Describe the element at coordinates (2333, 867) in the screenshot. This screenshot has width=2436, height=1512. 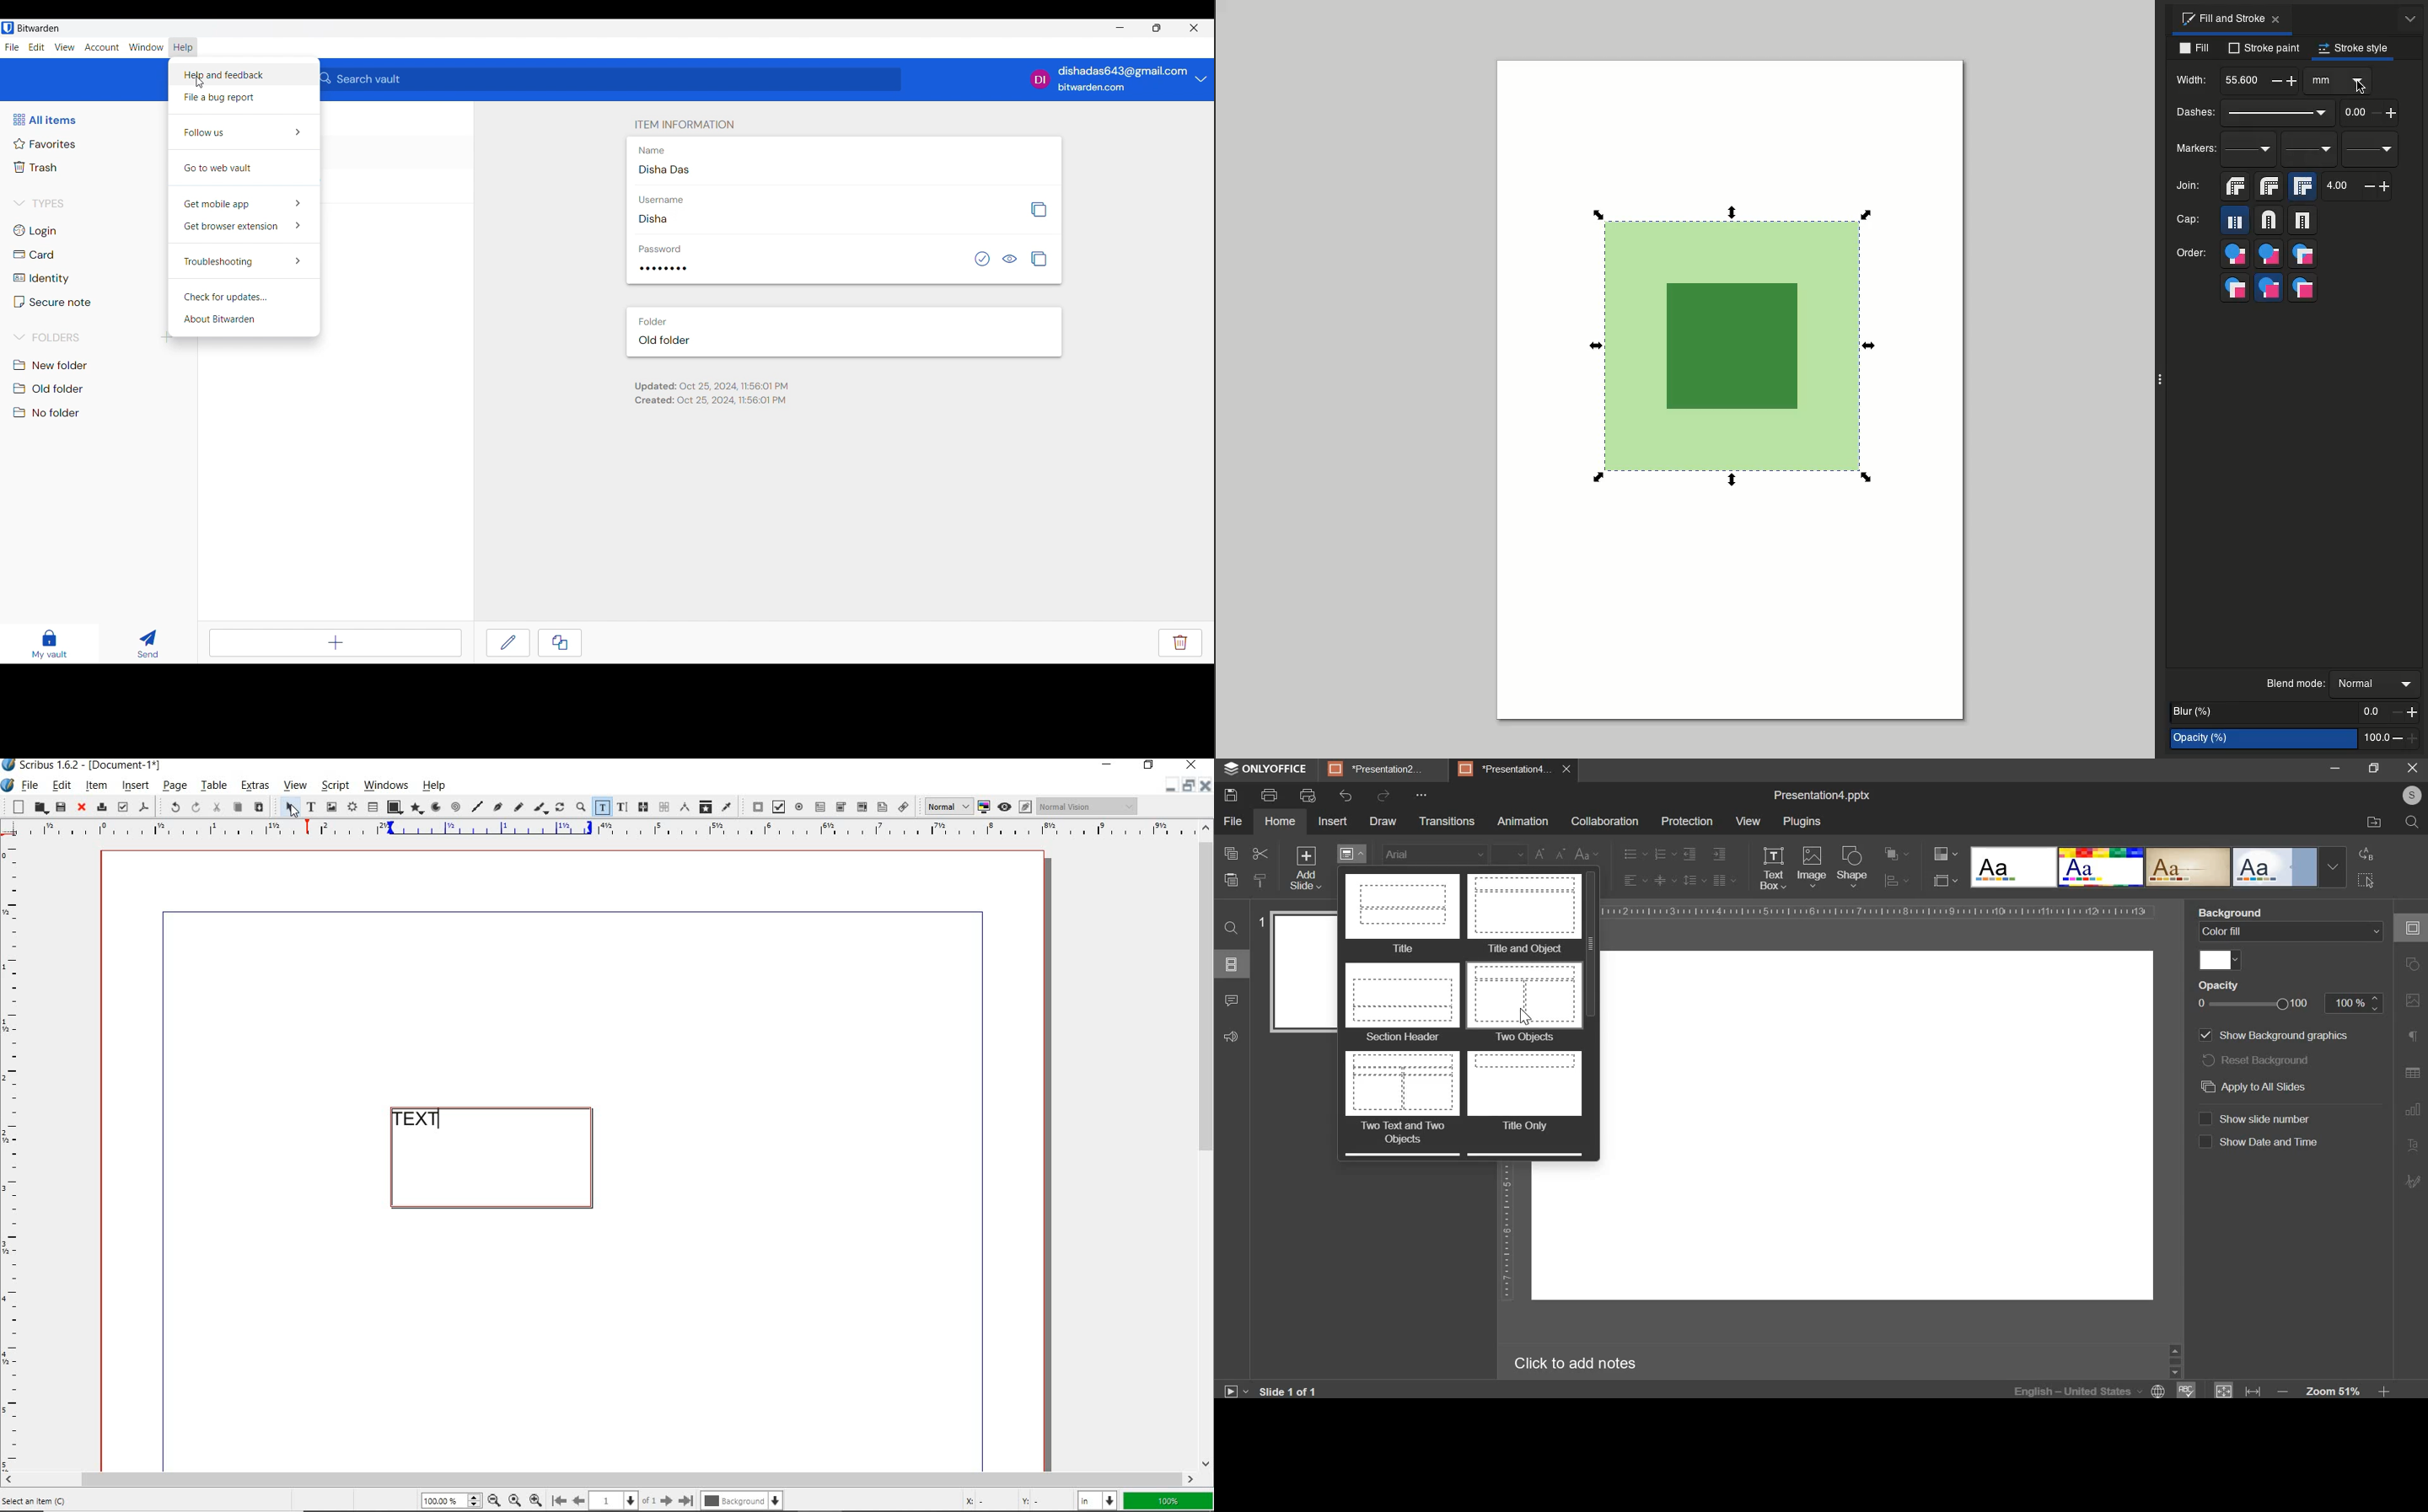
I see `Drop-down ` at that location.